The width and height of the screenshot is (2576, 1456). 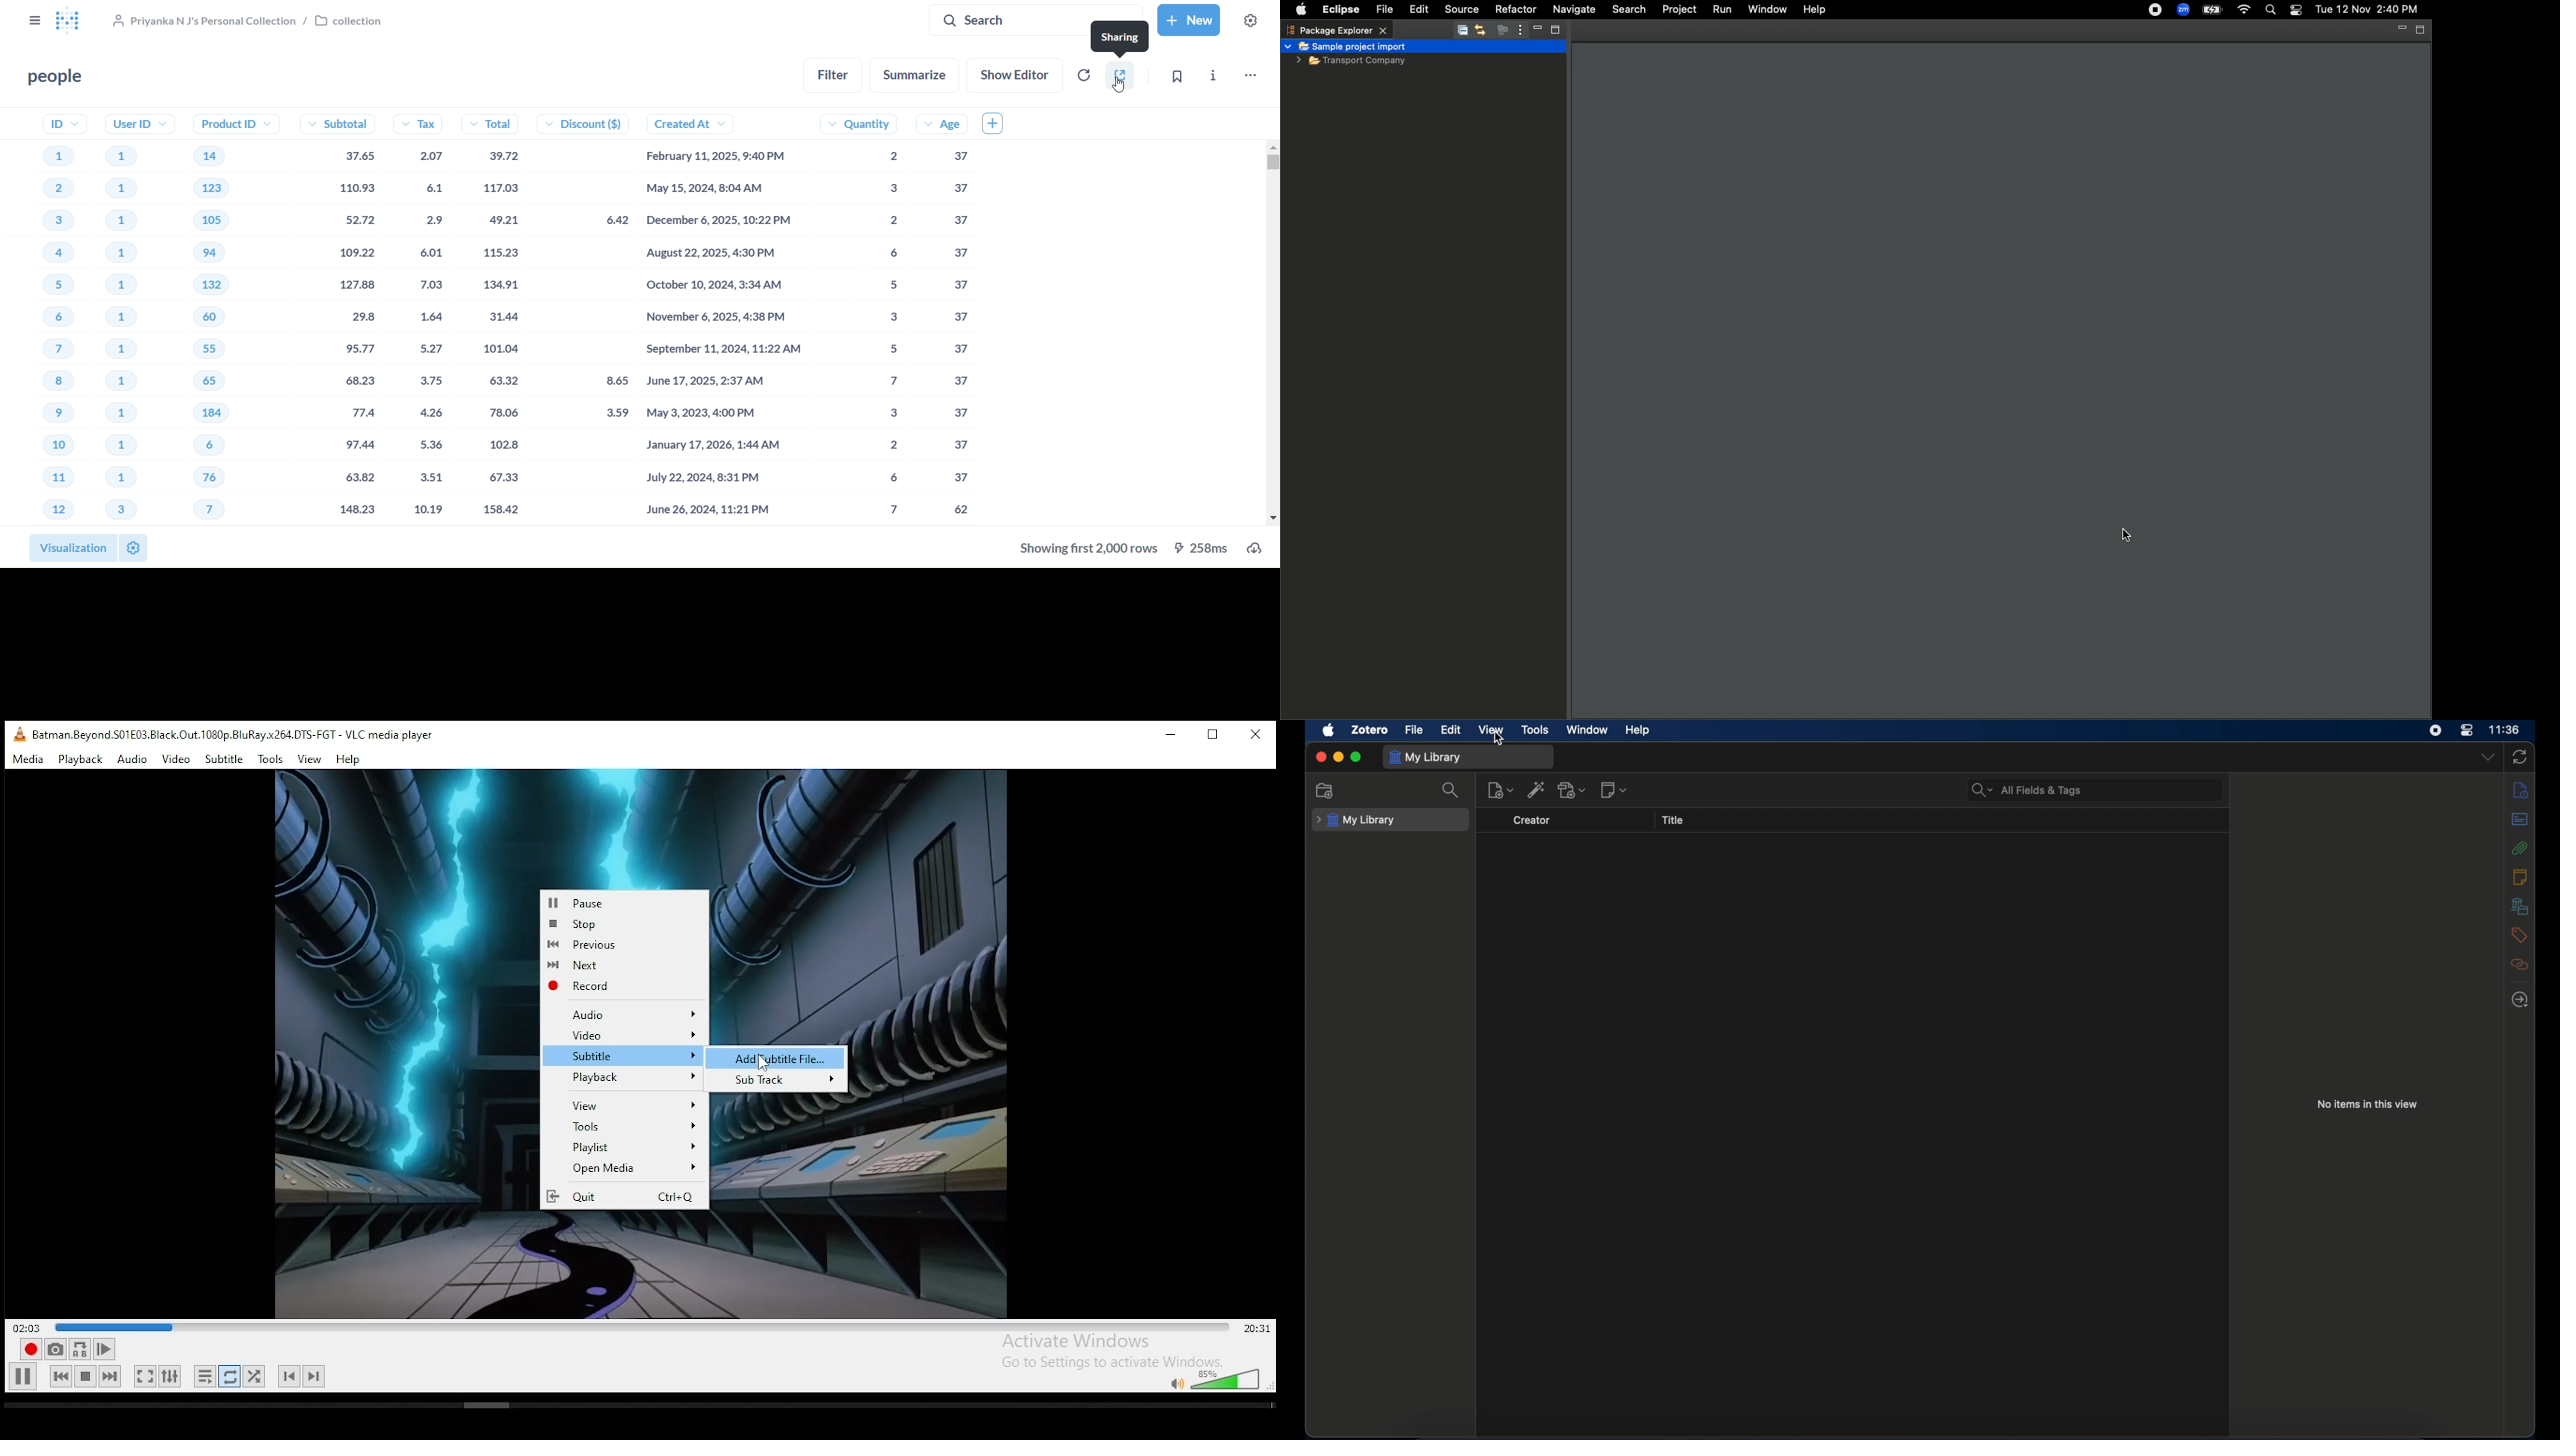 I want to click on no items in this view, so click(x=2368, y=1104).